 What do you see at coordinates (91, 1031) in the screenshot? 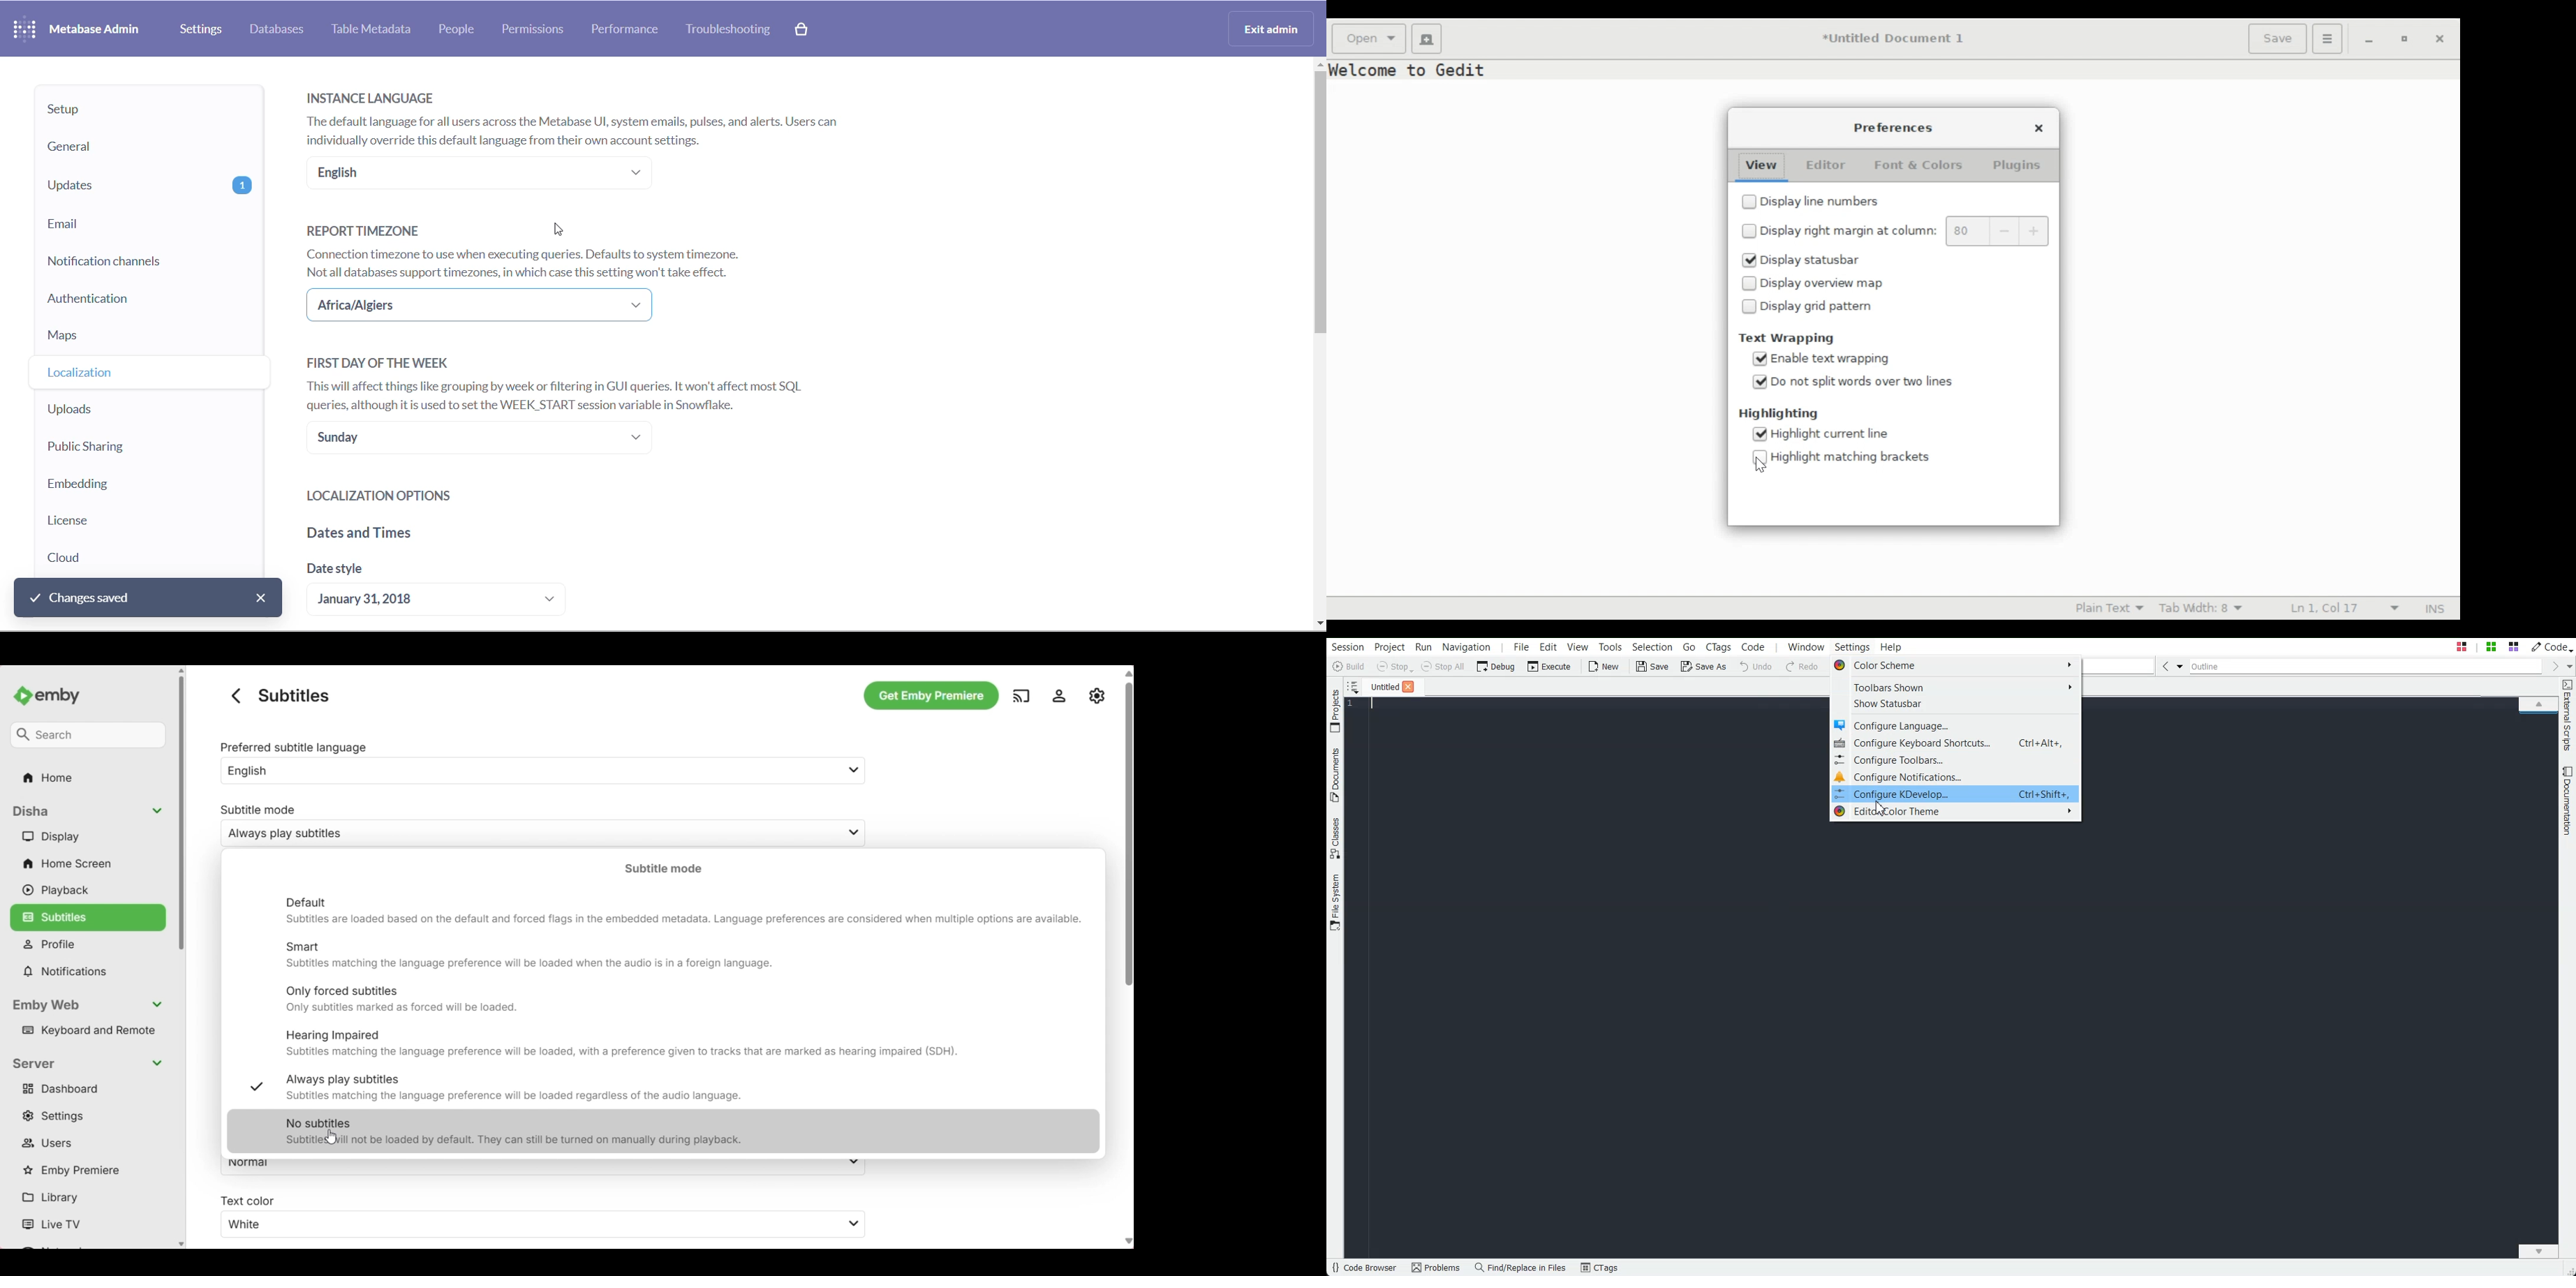
I see `Keyboard and Remote` at bounding box center [91, 1031].